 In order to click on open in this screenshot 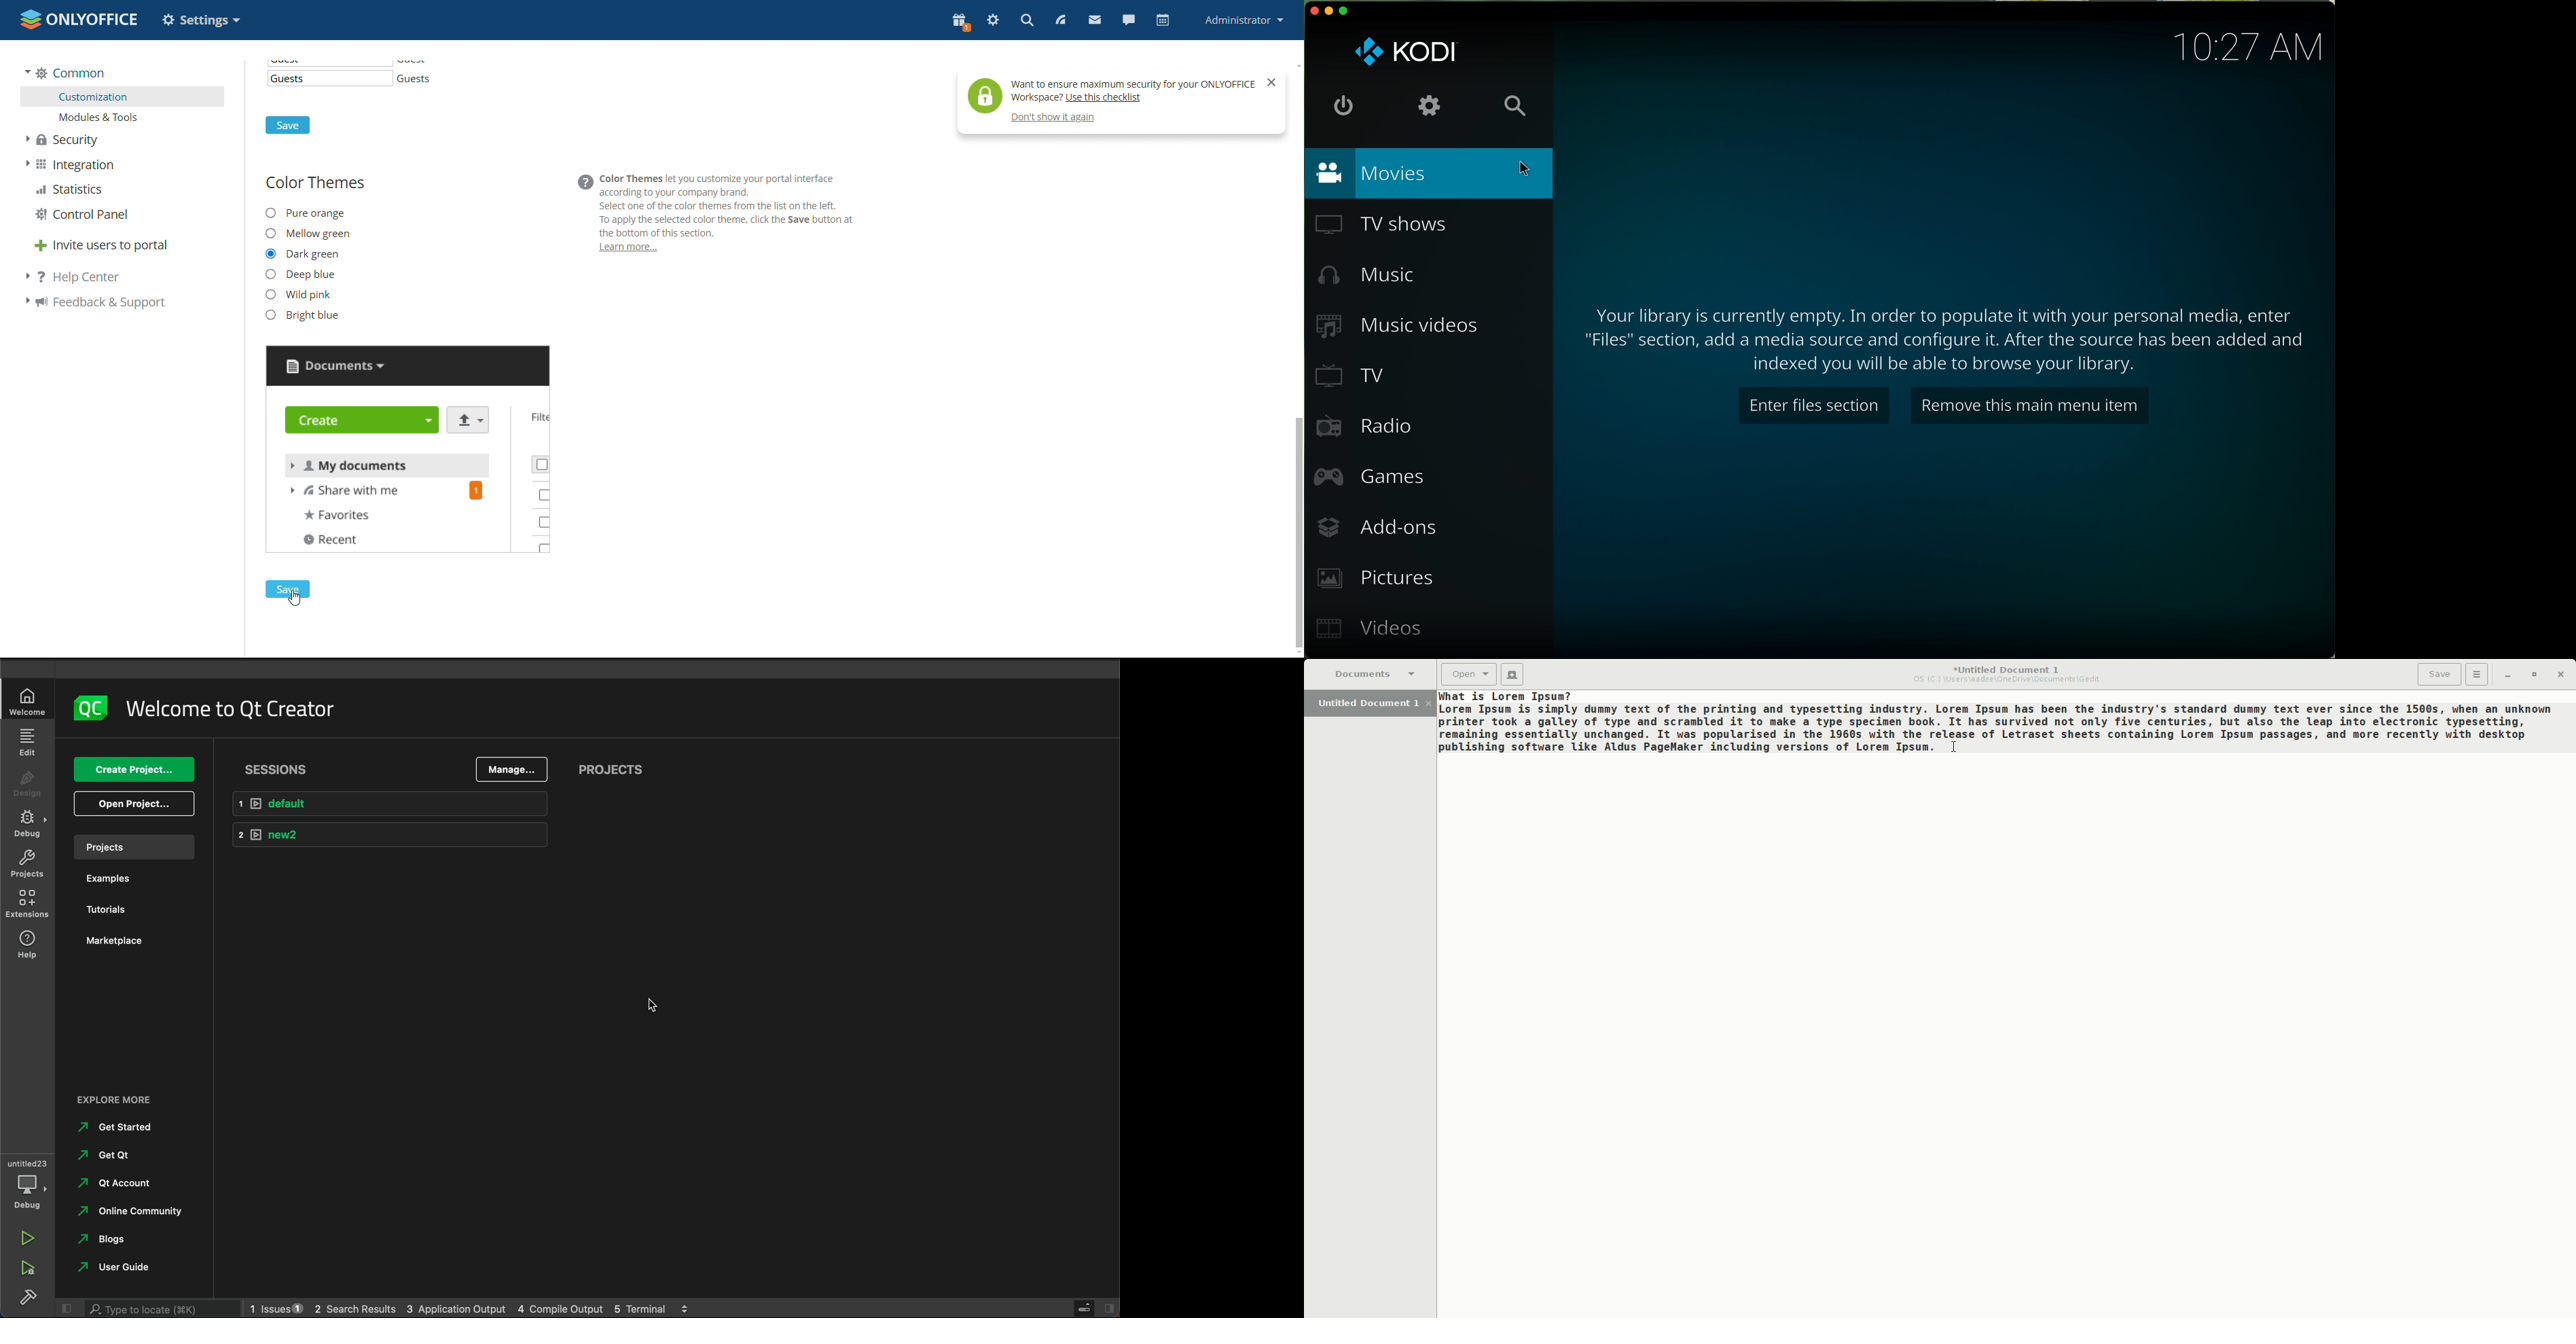, I will do `click(135, 803)`.